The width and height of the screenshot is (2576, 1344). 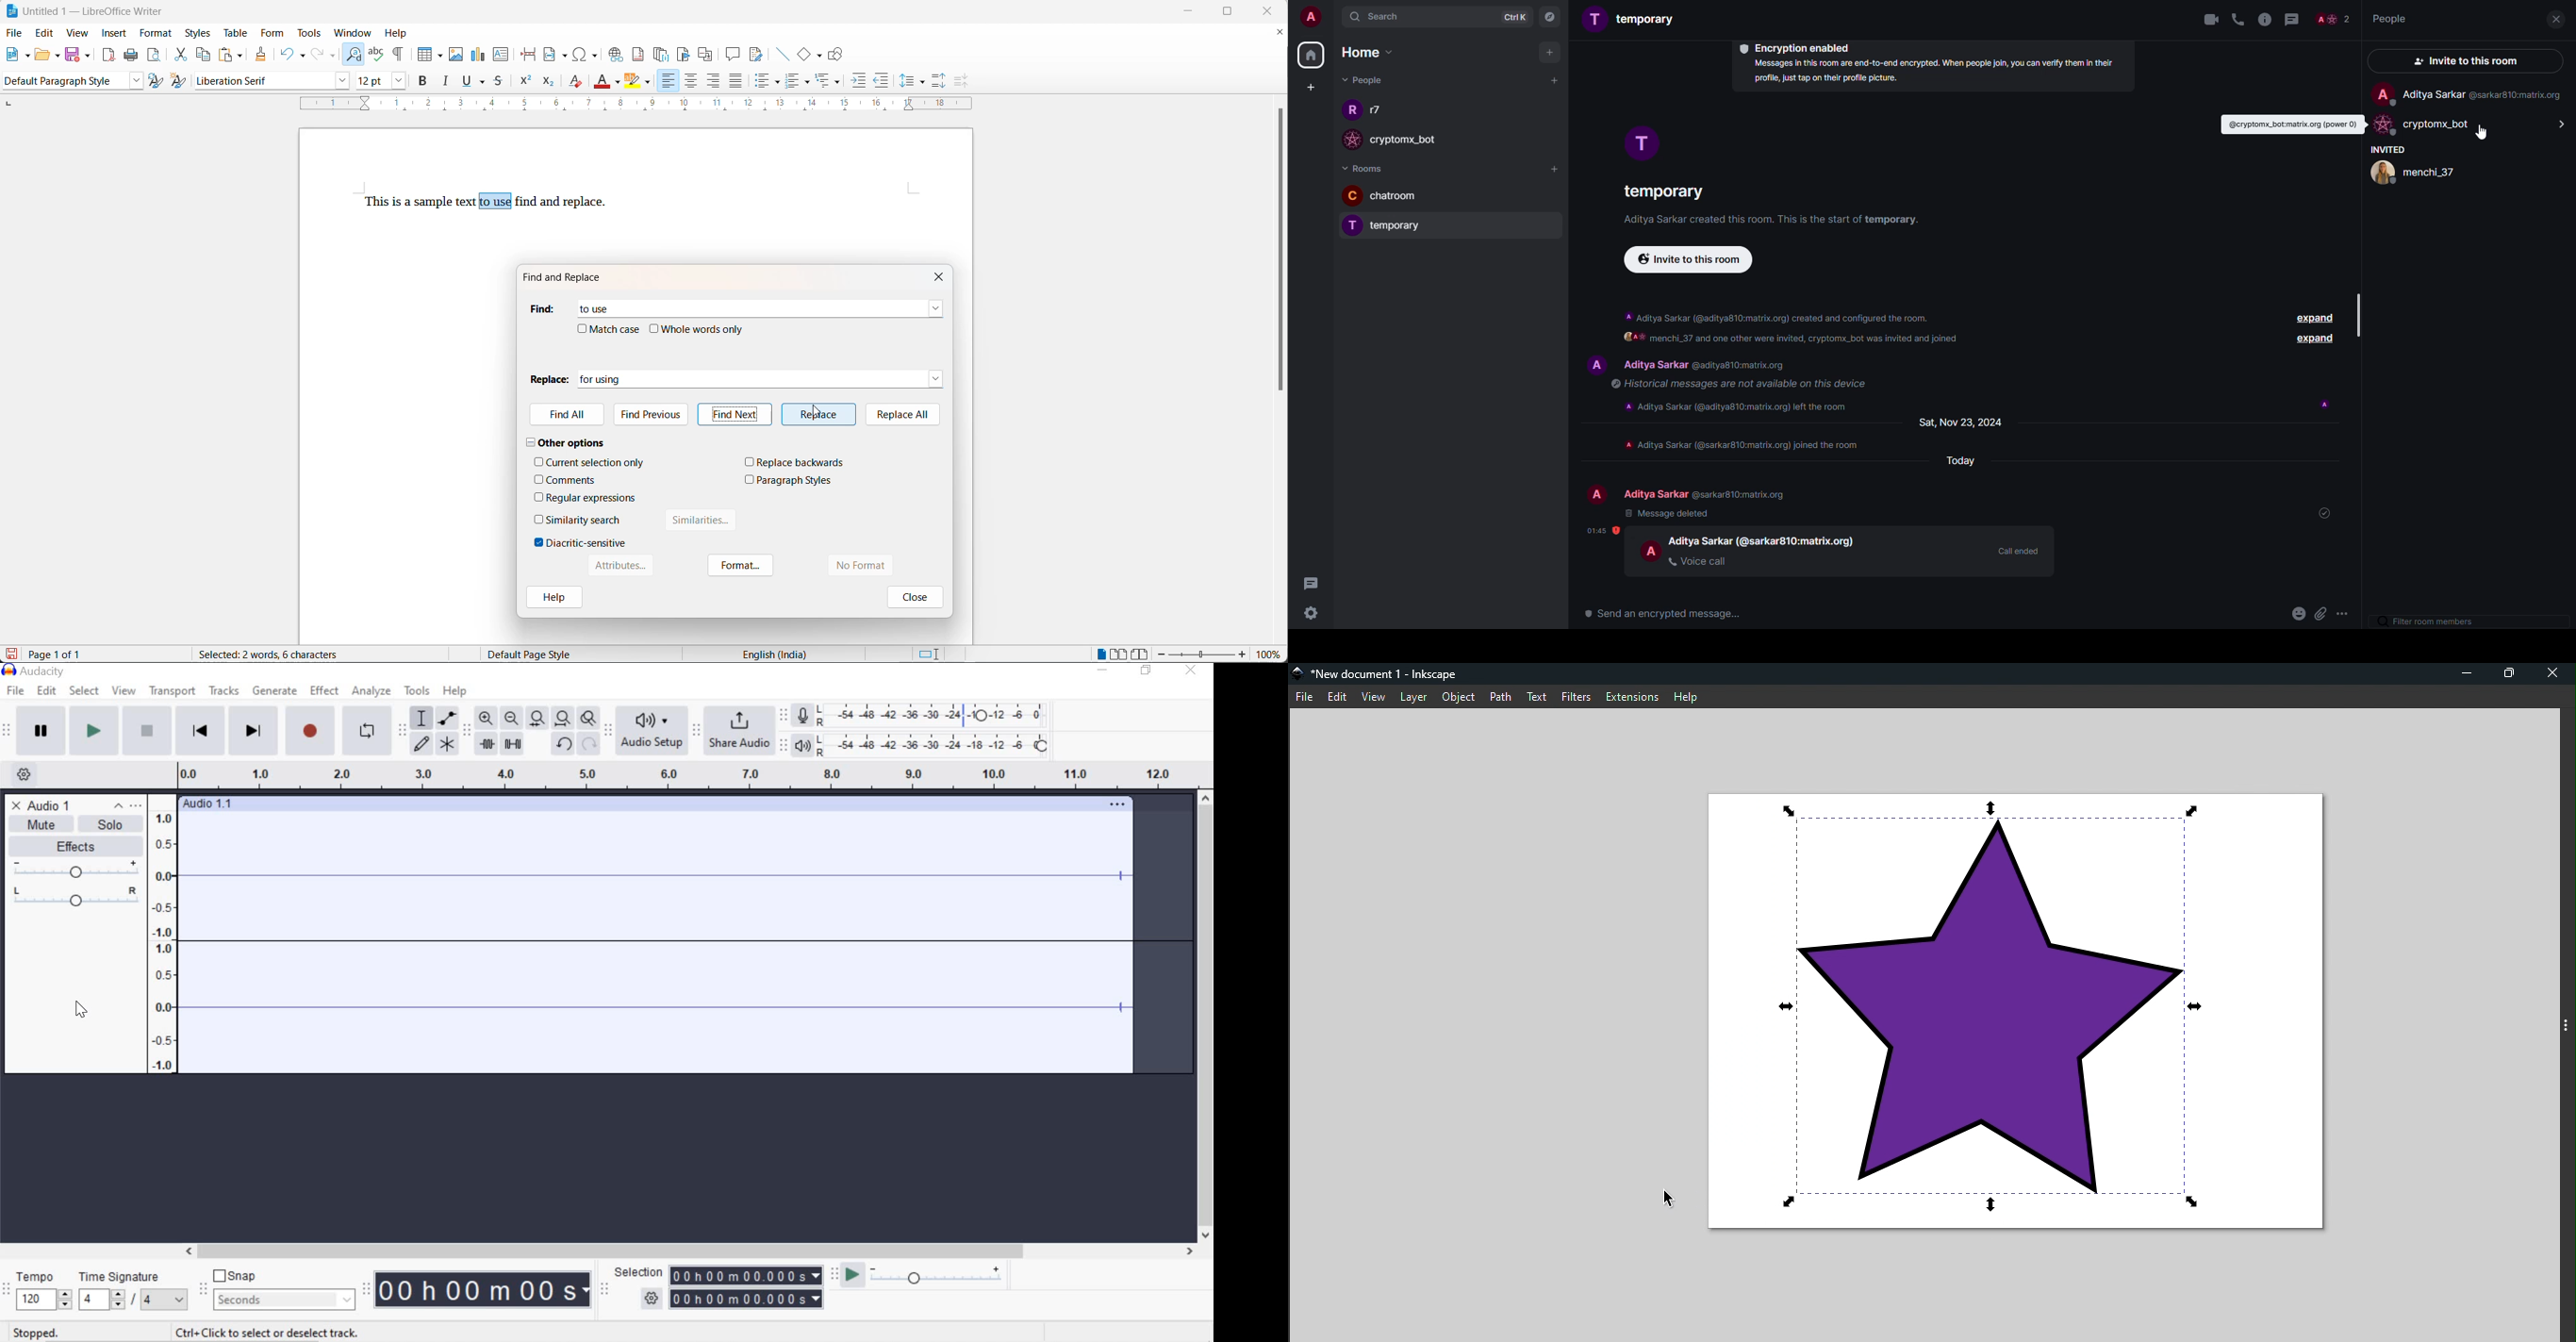 I want to click on English (India), so click(x=779, y=654).